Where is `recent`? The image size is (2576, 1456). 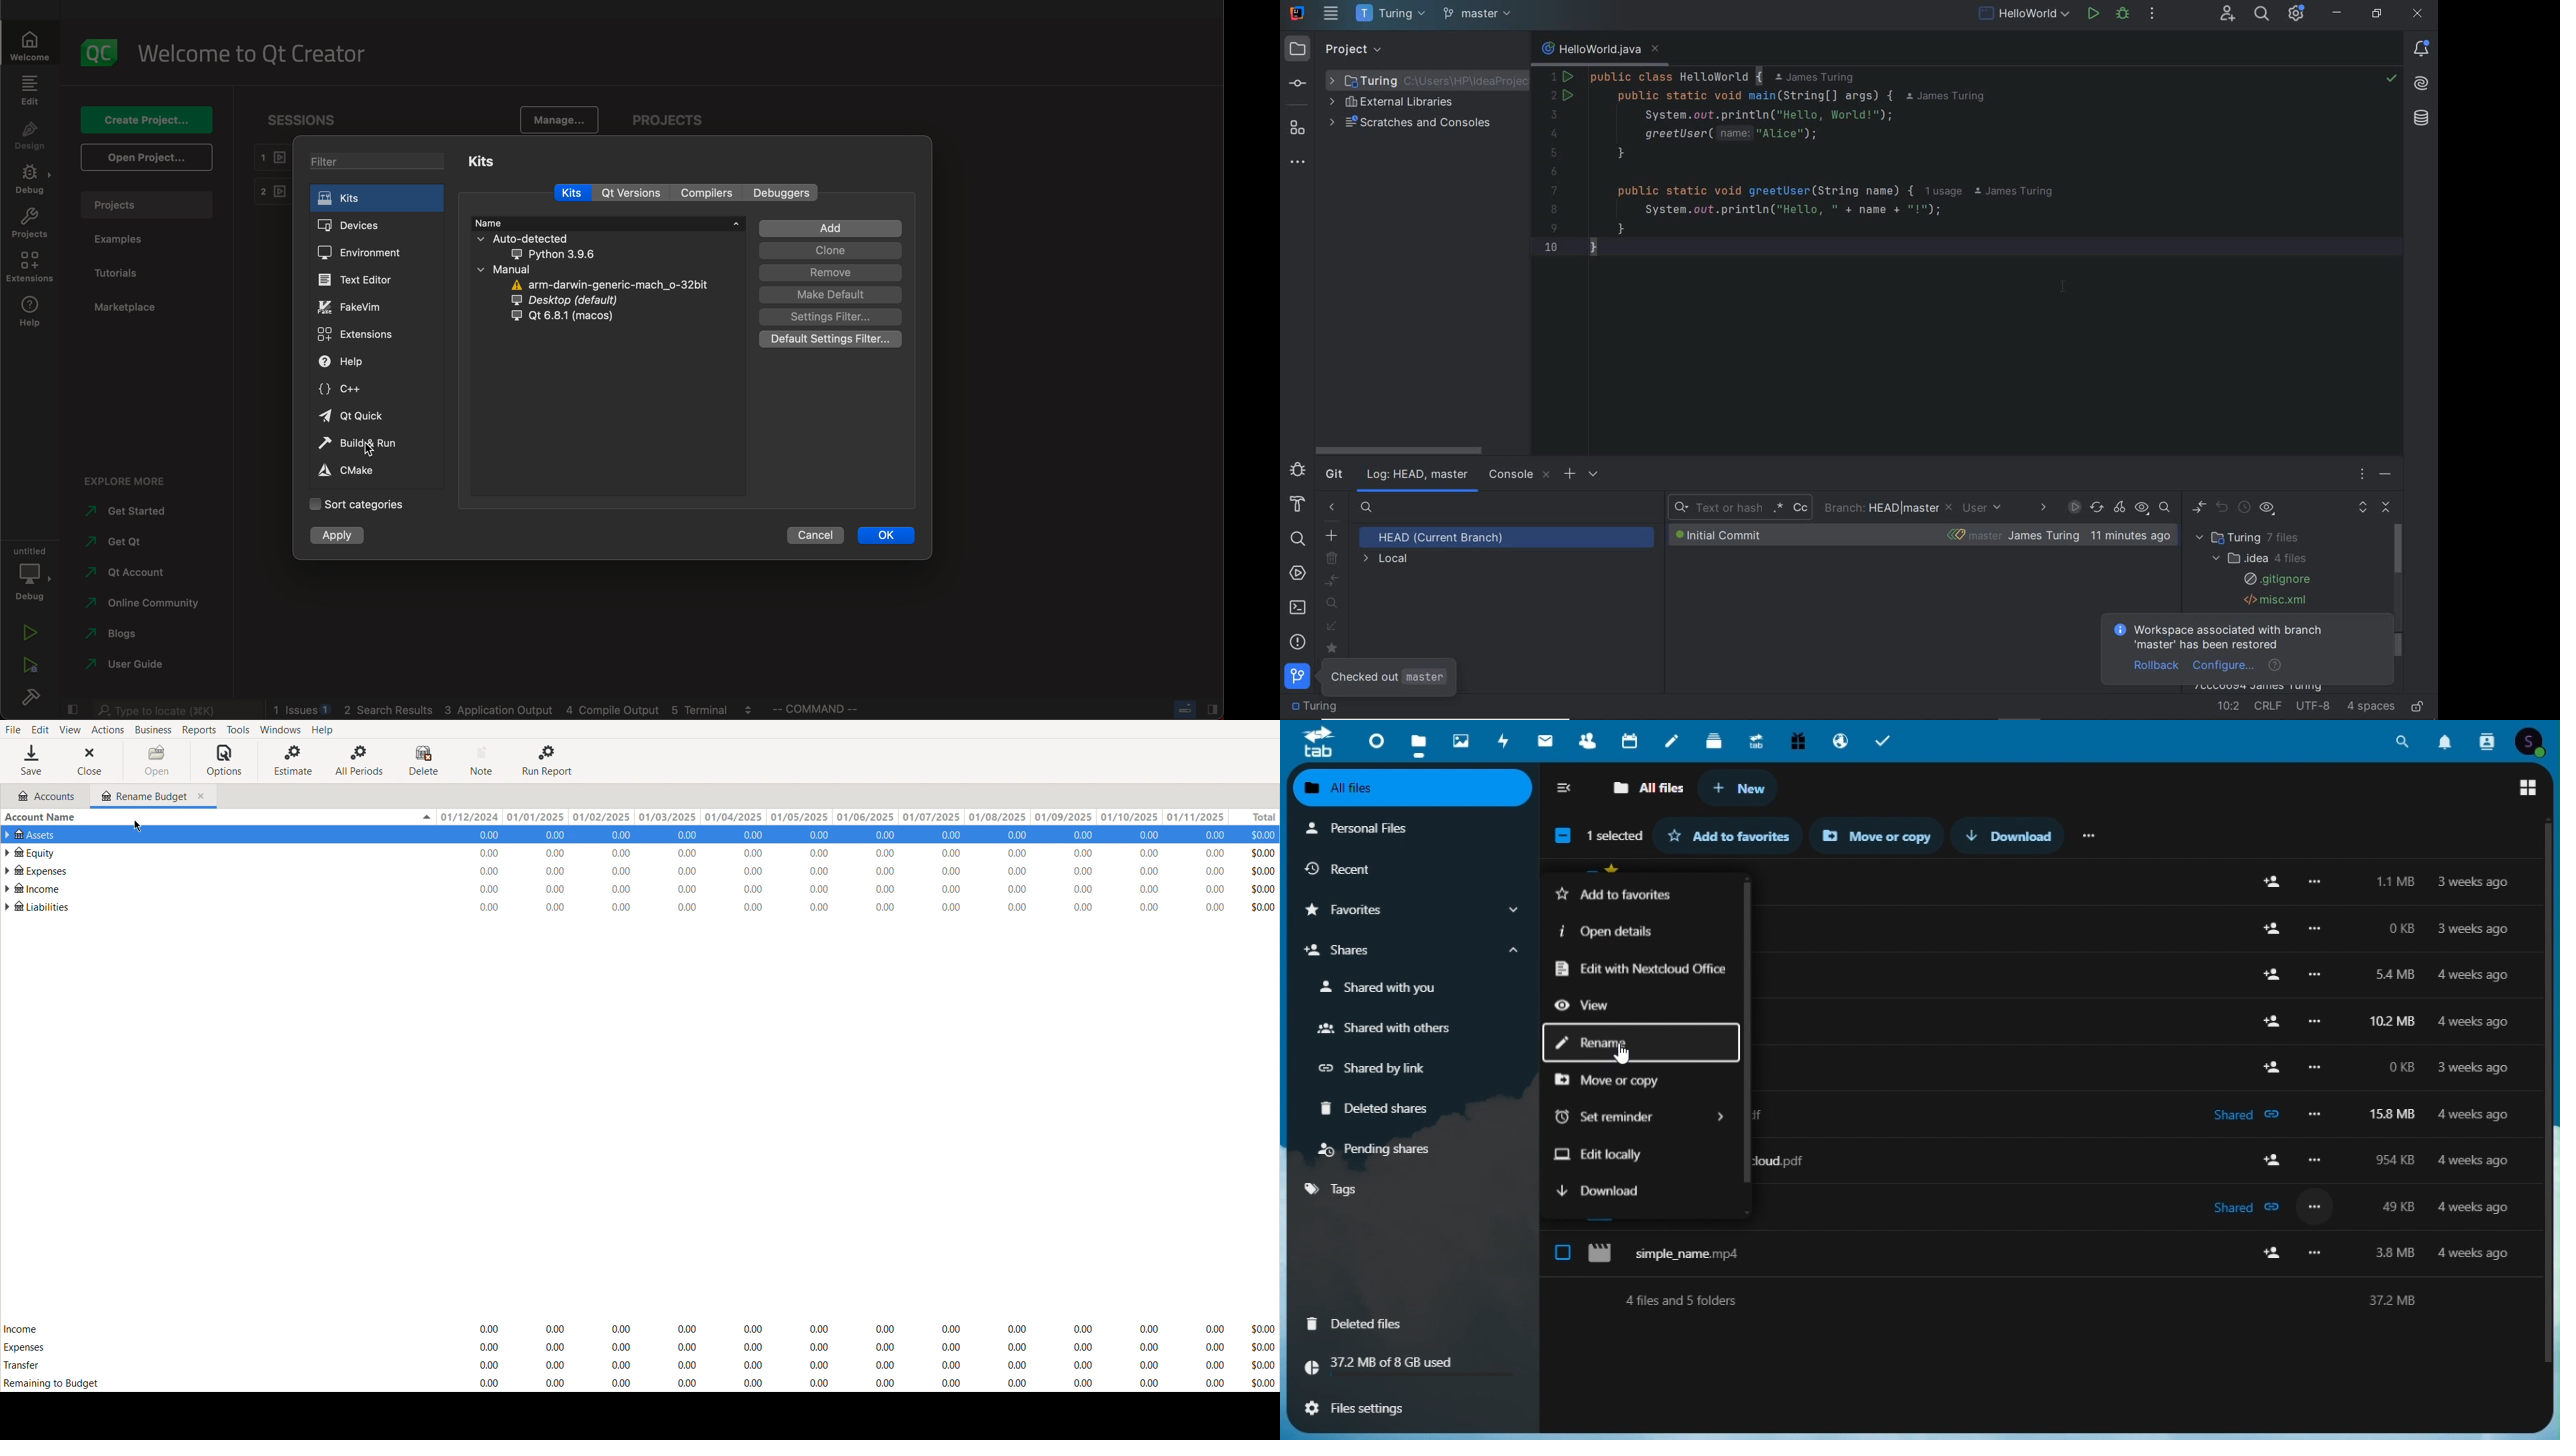 recent is located at coordinates (1409, 869).